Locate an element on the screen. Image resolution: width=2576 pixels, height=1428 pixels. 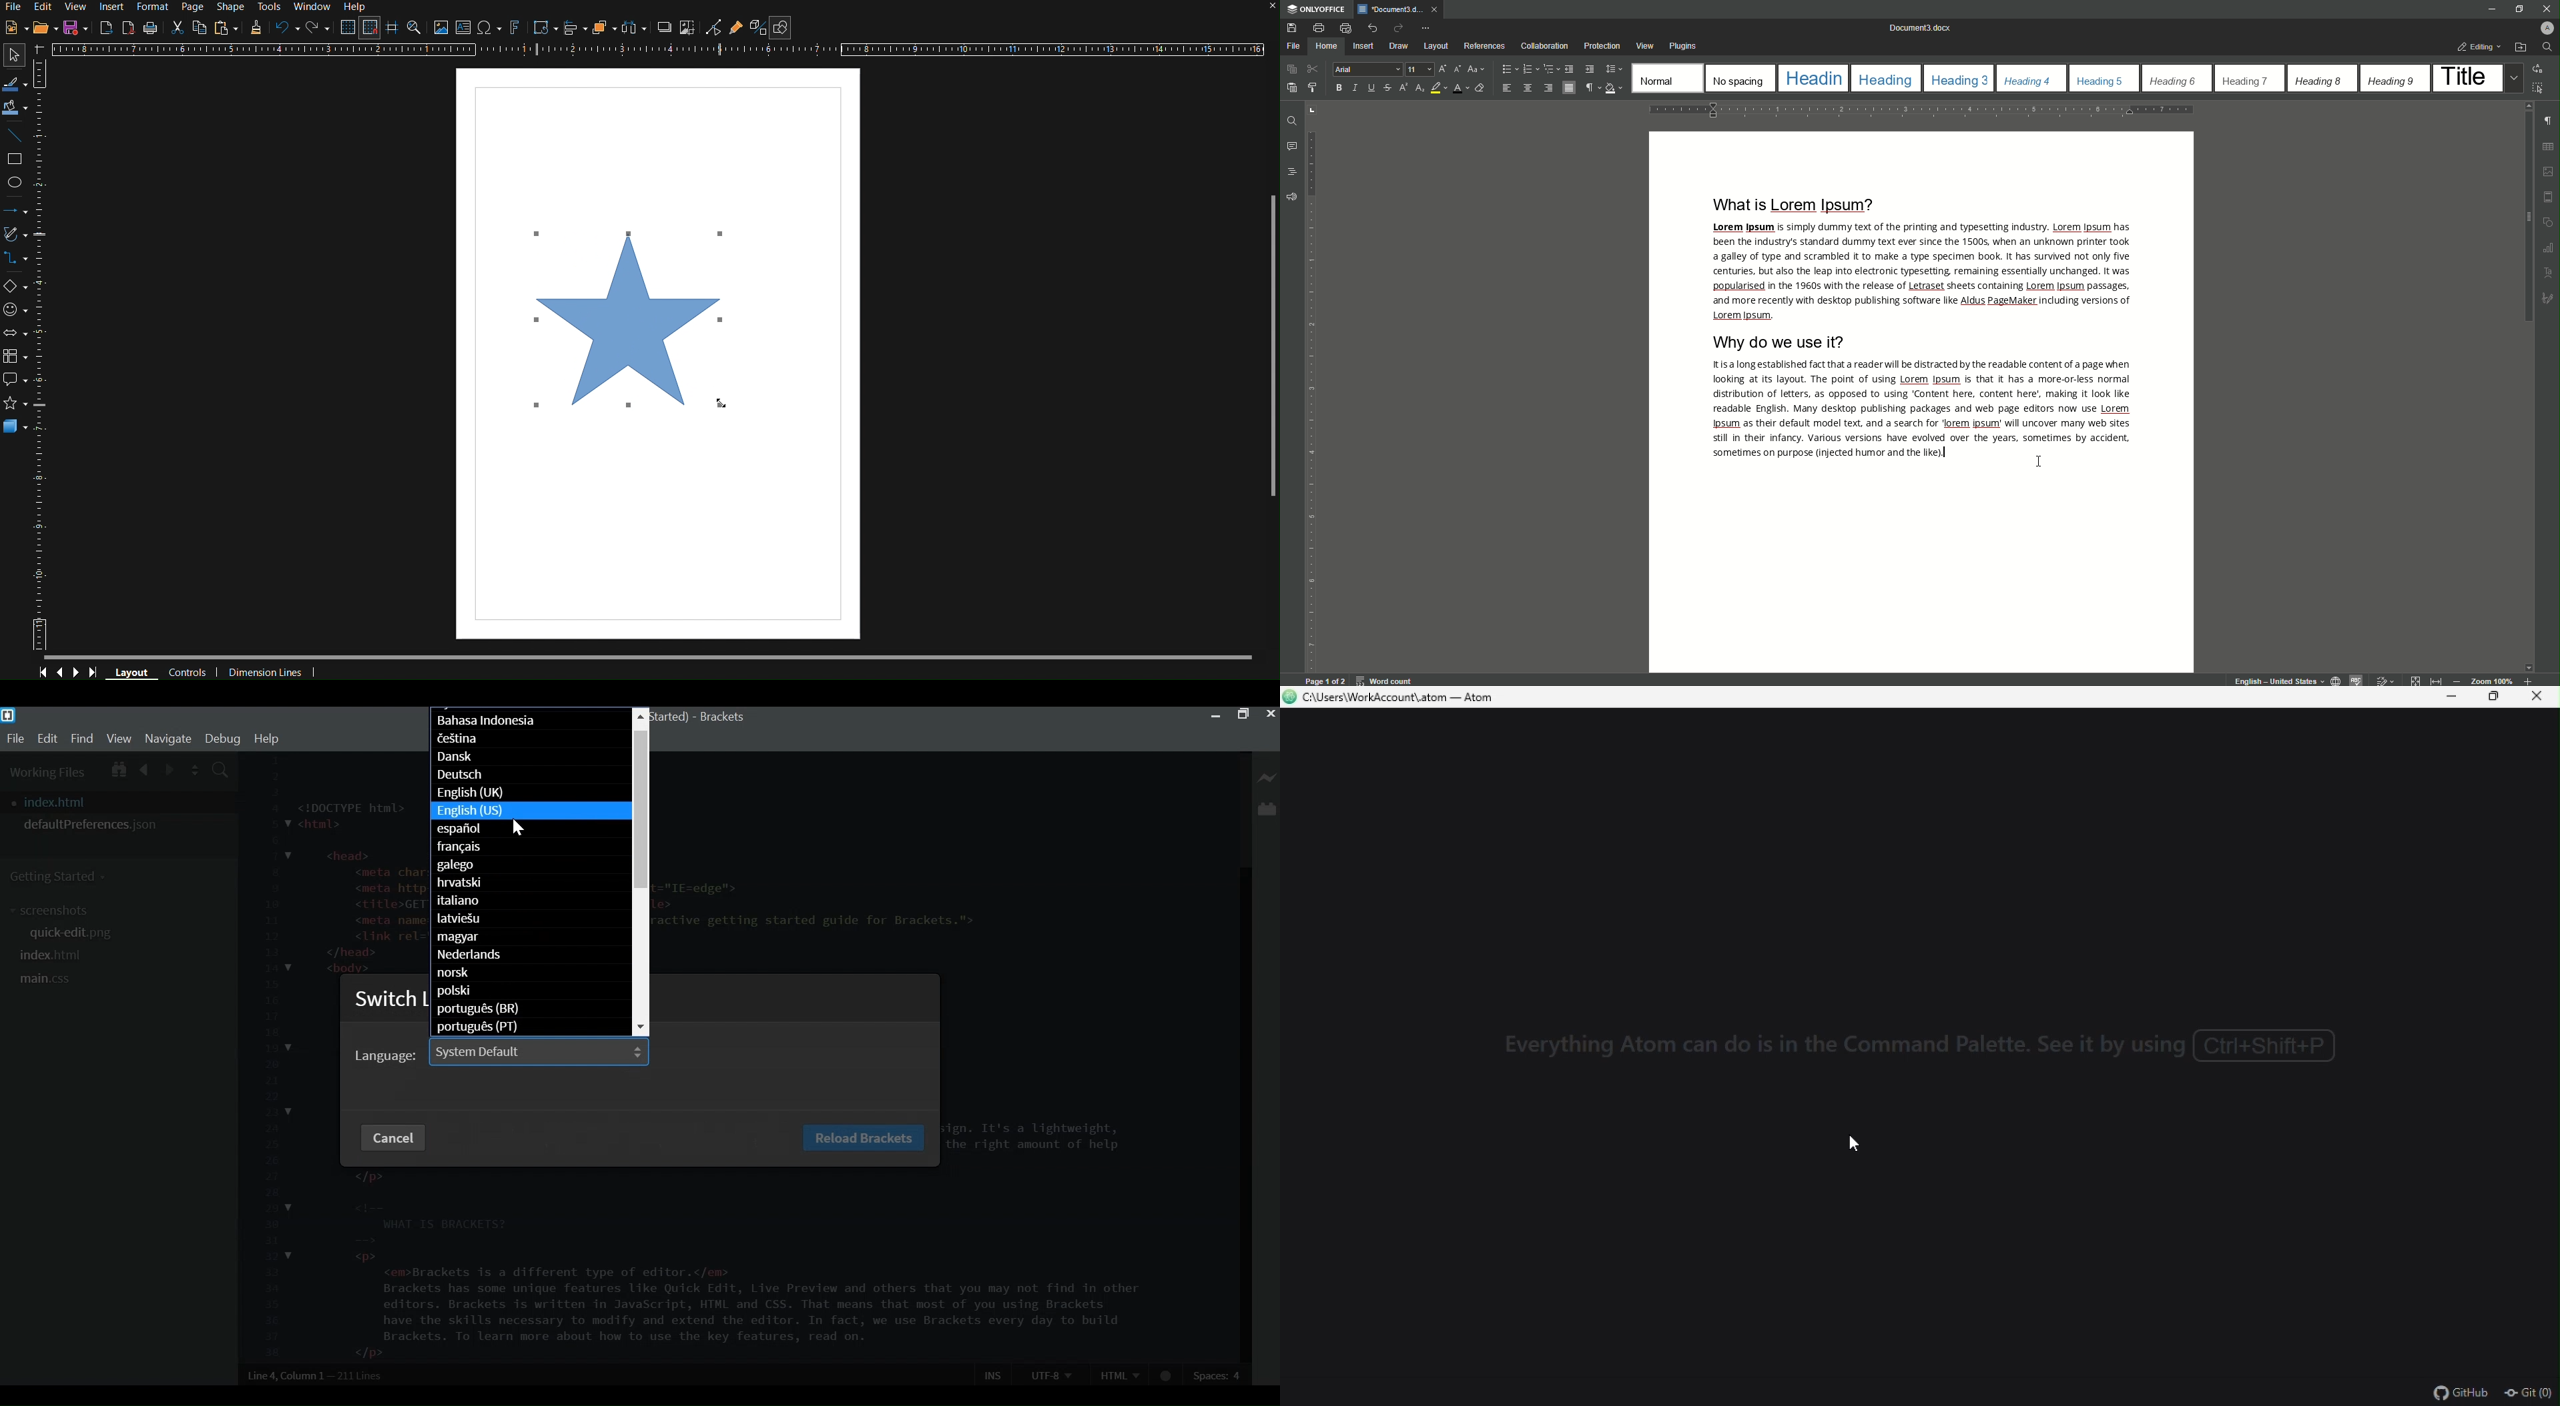
magyar is located at coordinates (533, 937).